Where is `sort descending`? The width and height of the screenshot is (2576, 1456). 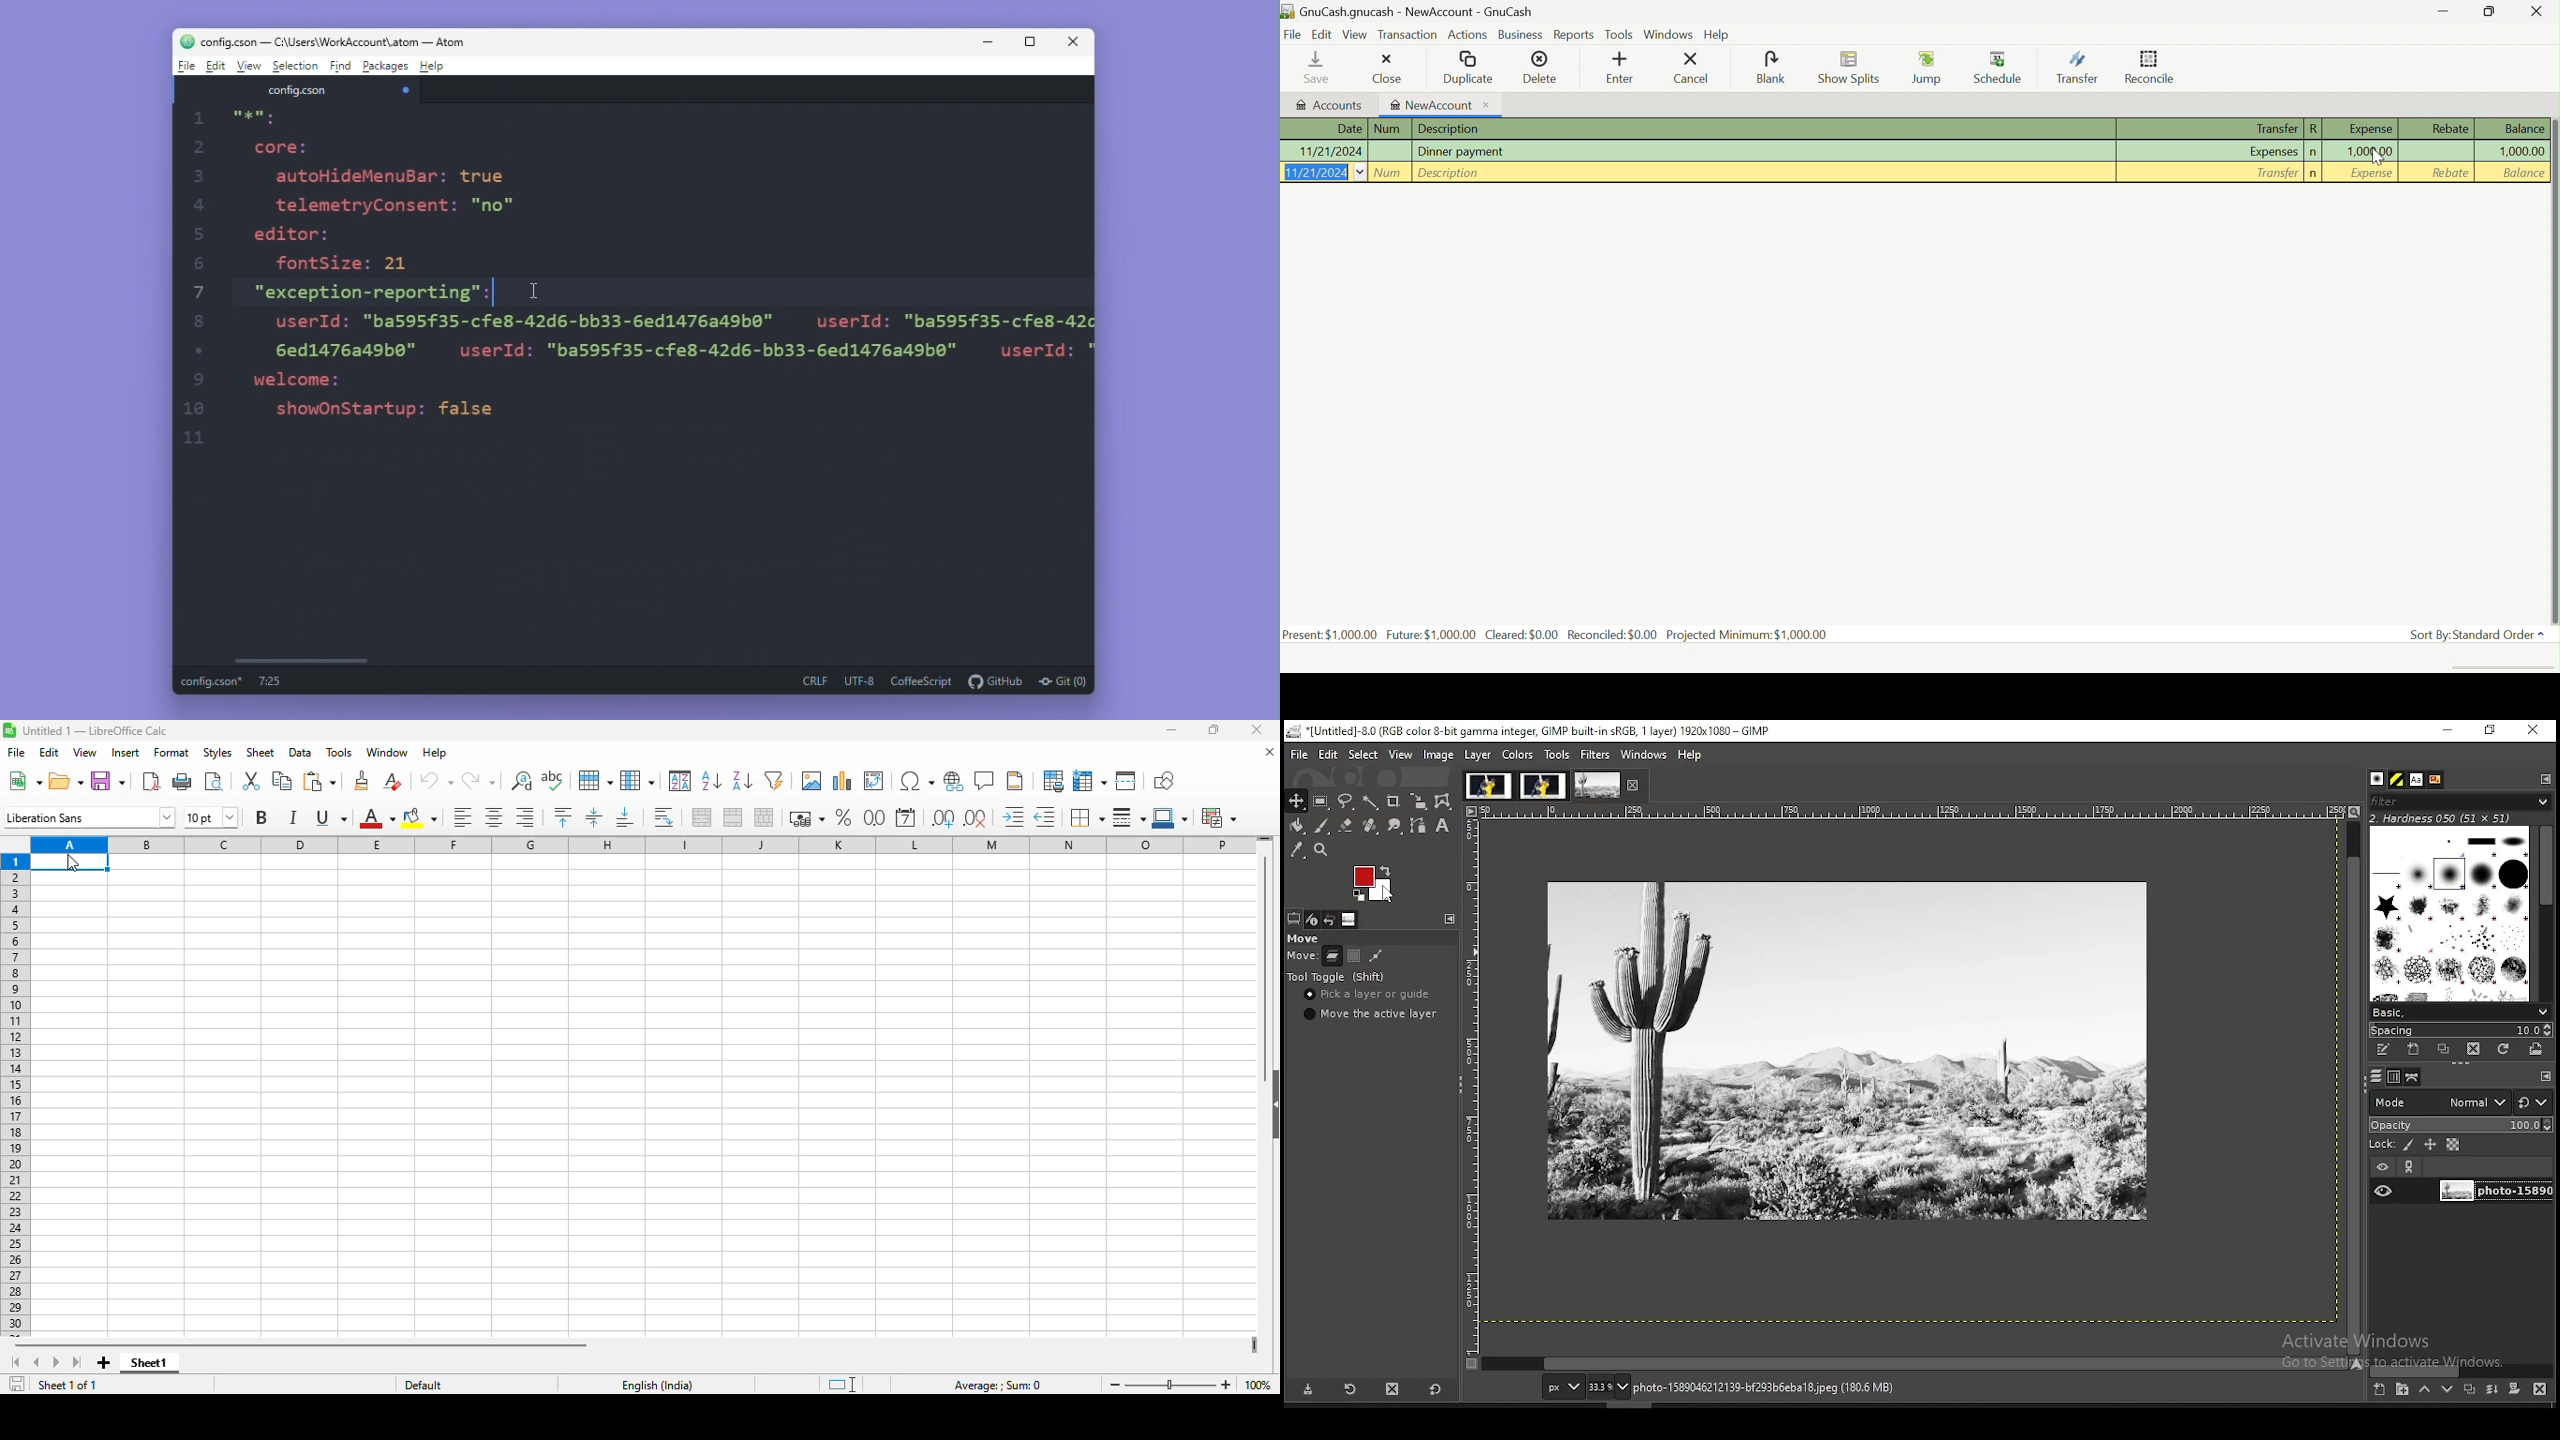
sort descending is located at coordinates (741, 782).